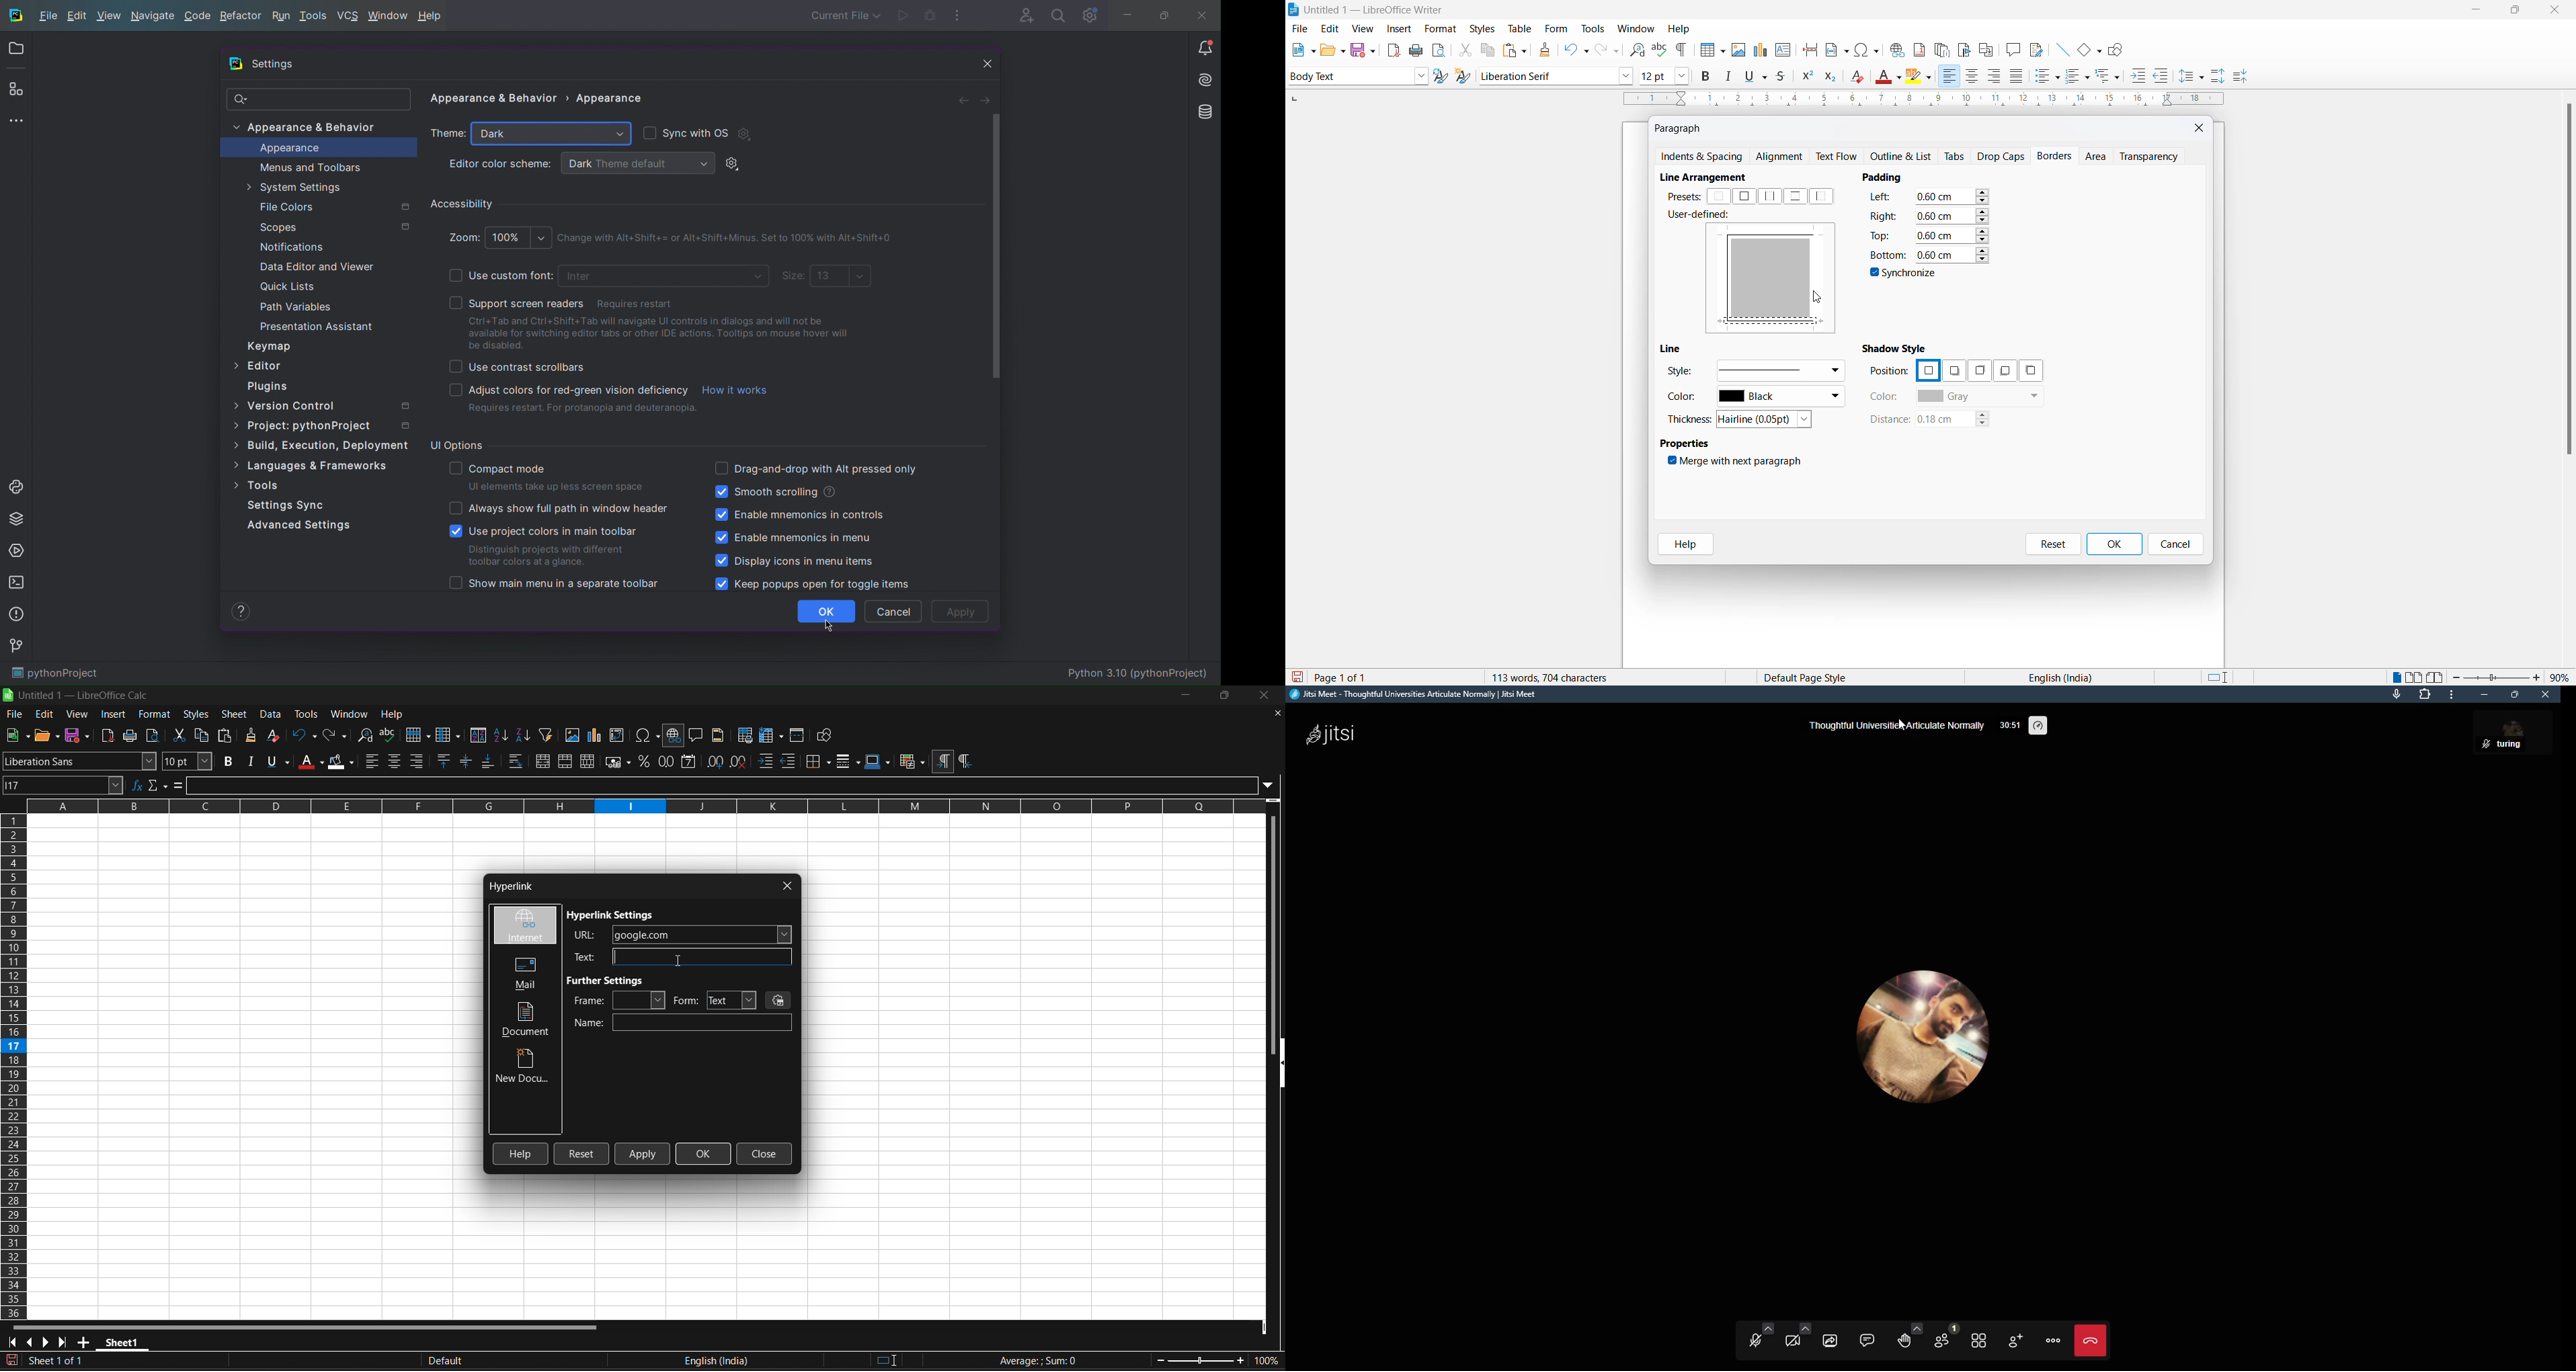 The width and height of the screenshot is (2576, 1372). I want to click on find and replace, so click(1635, 48).